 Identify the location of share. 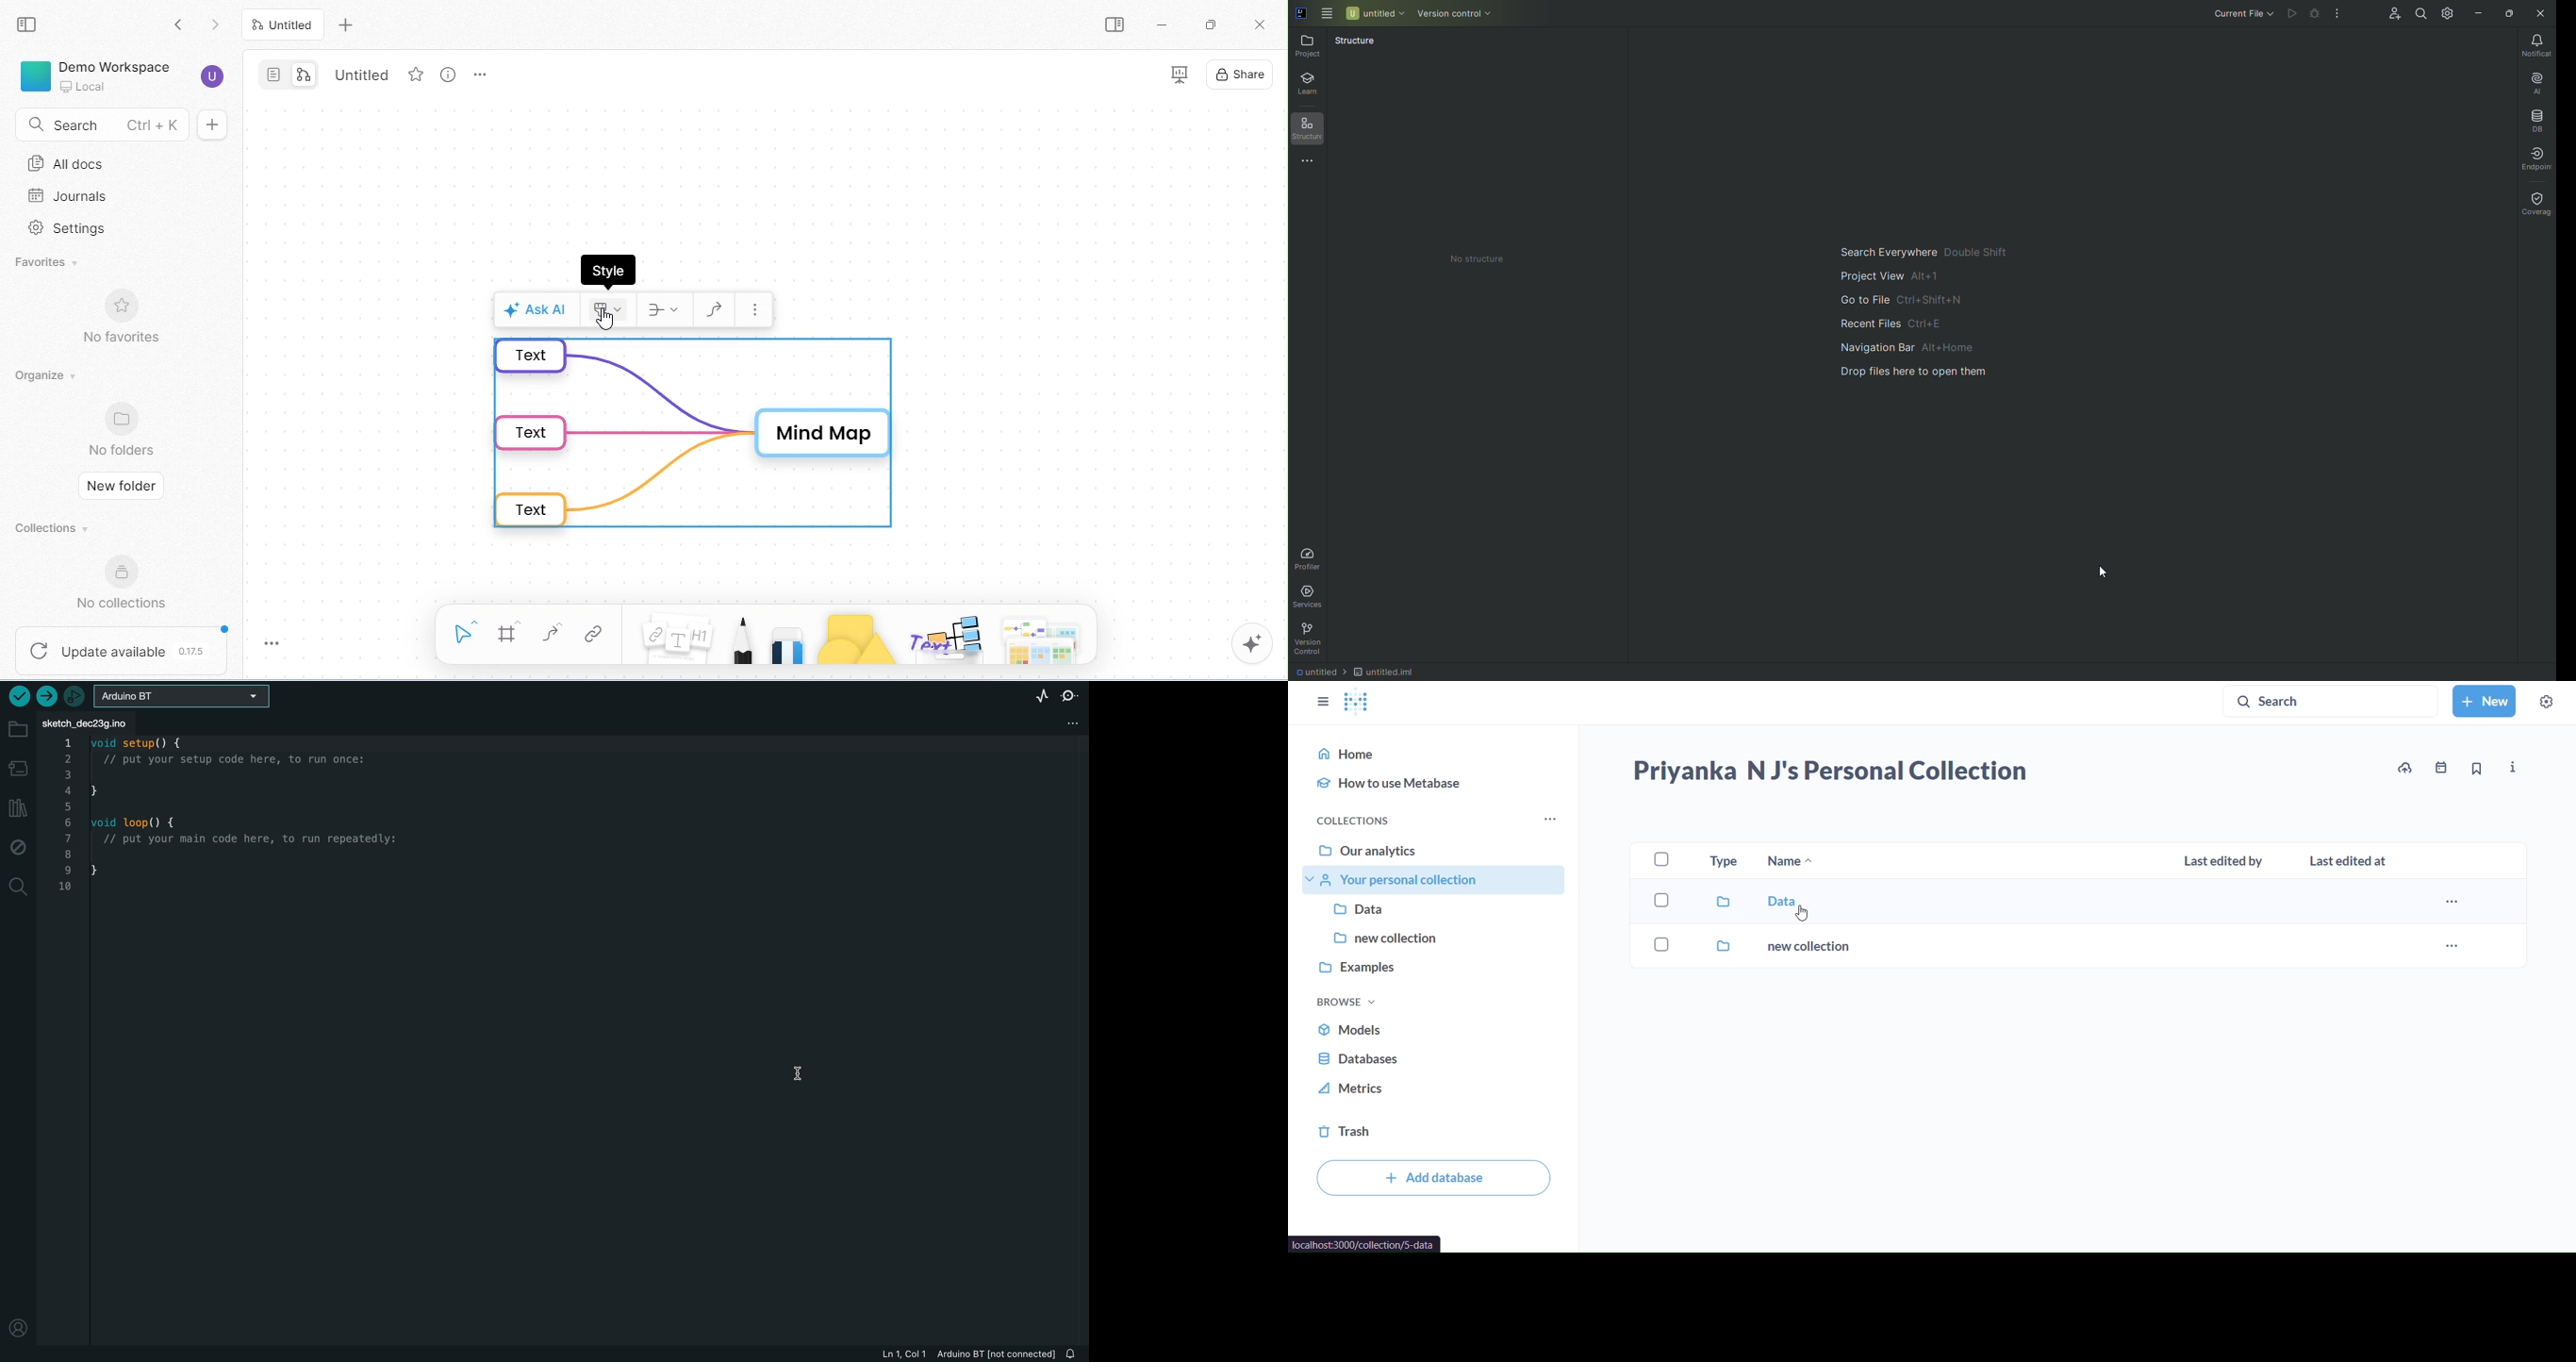
(1241, 75).